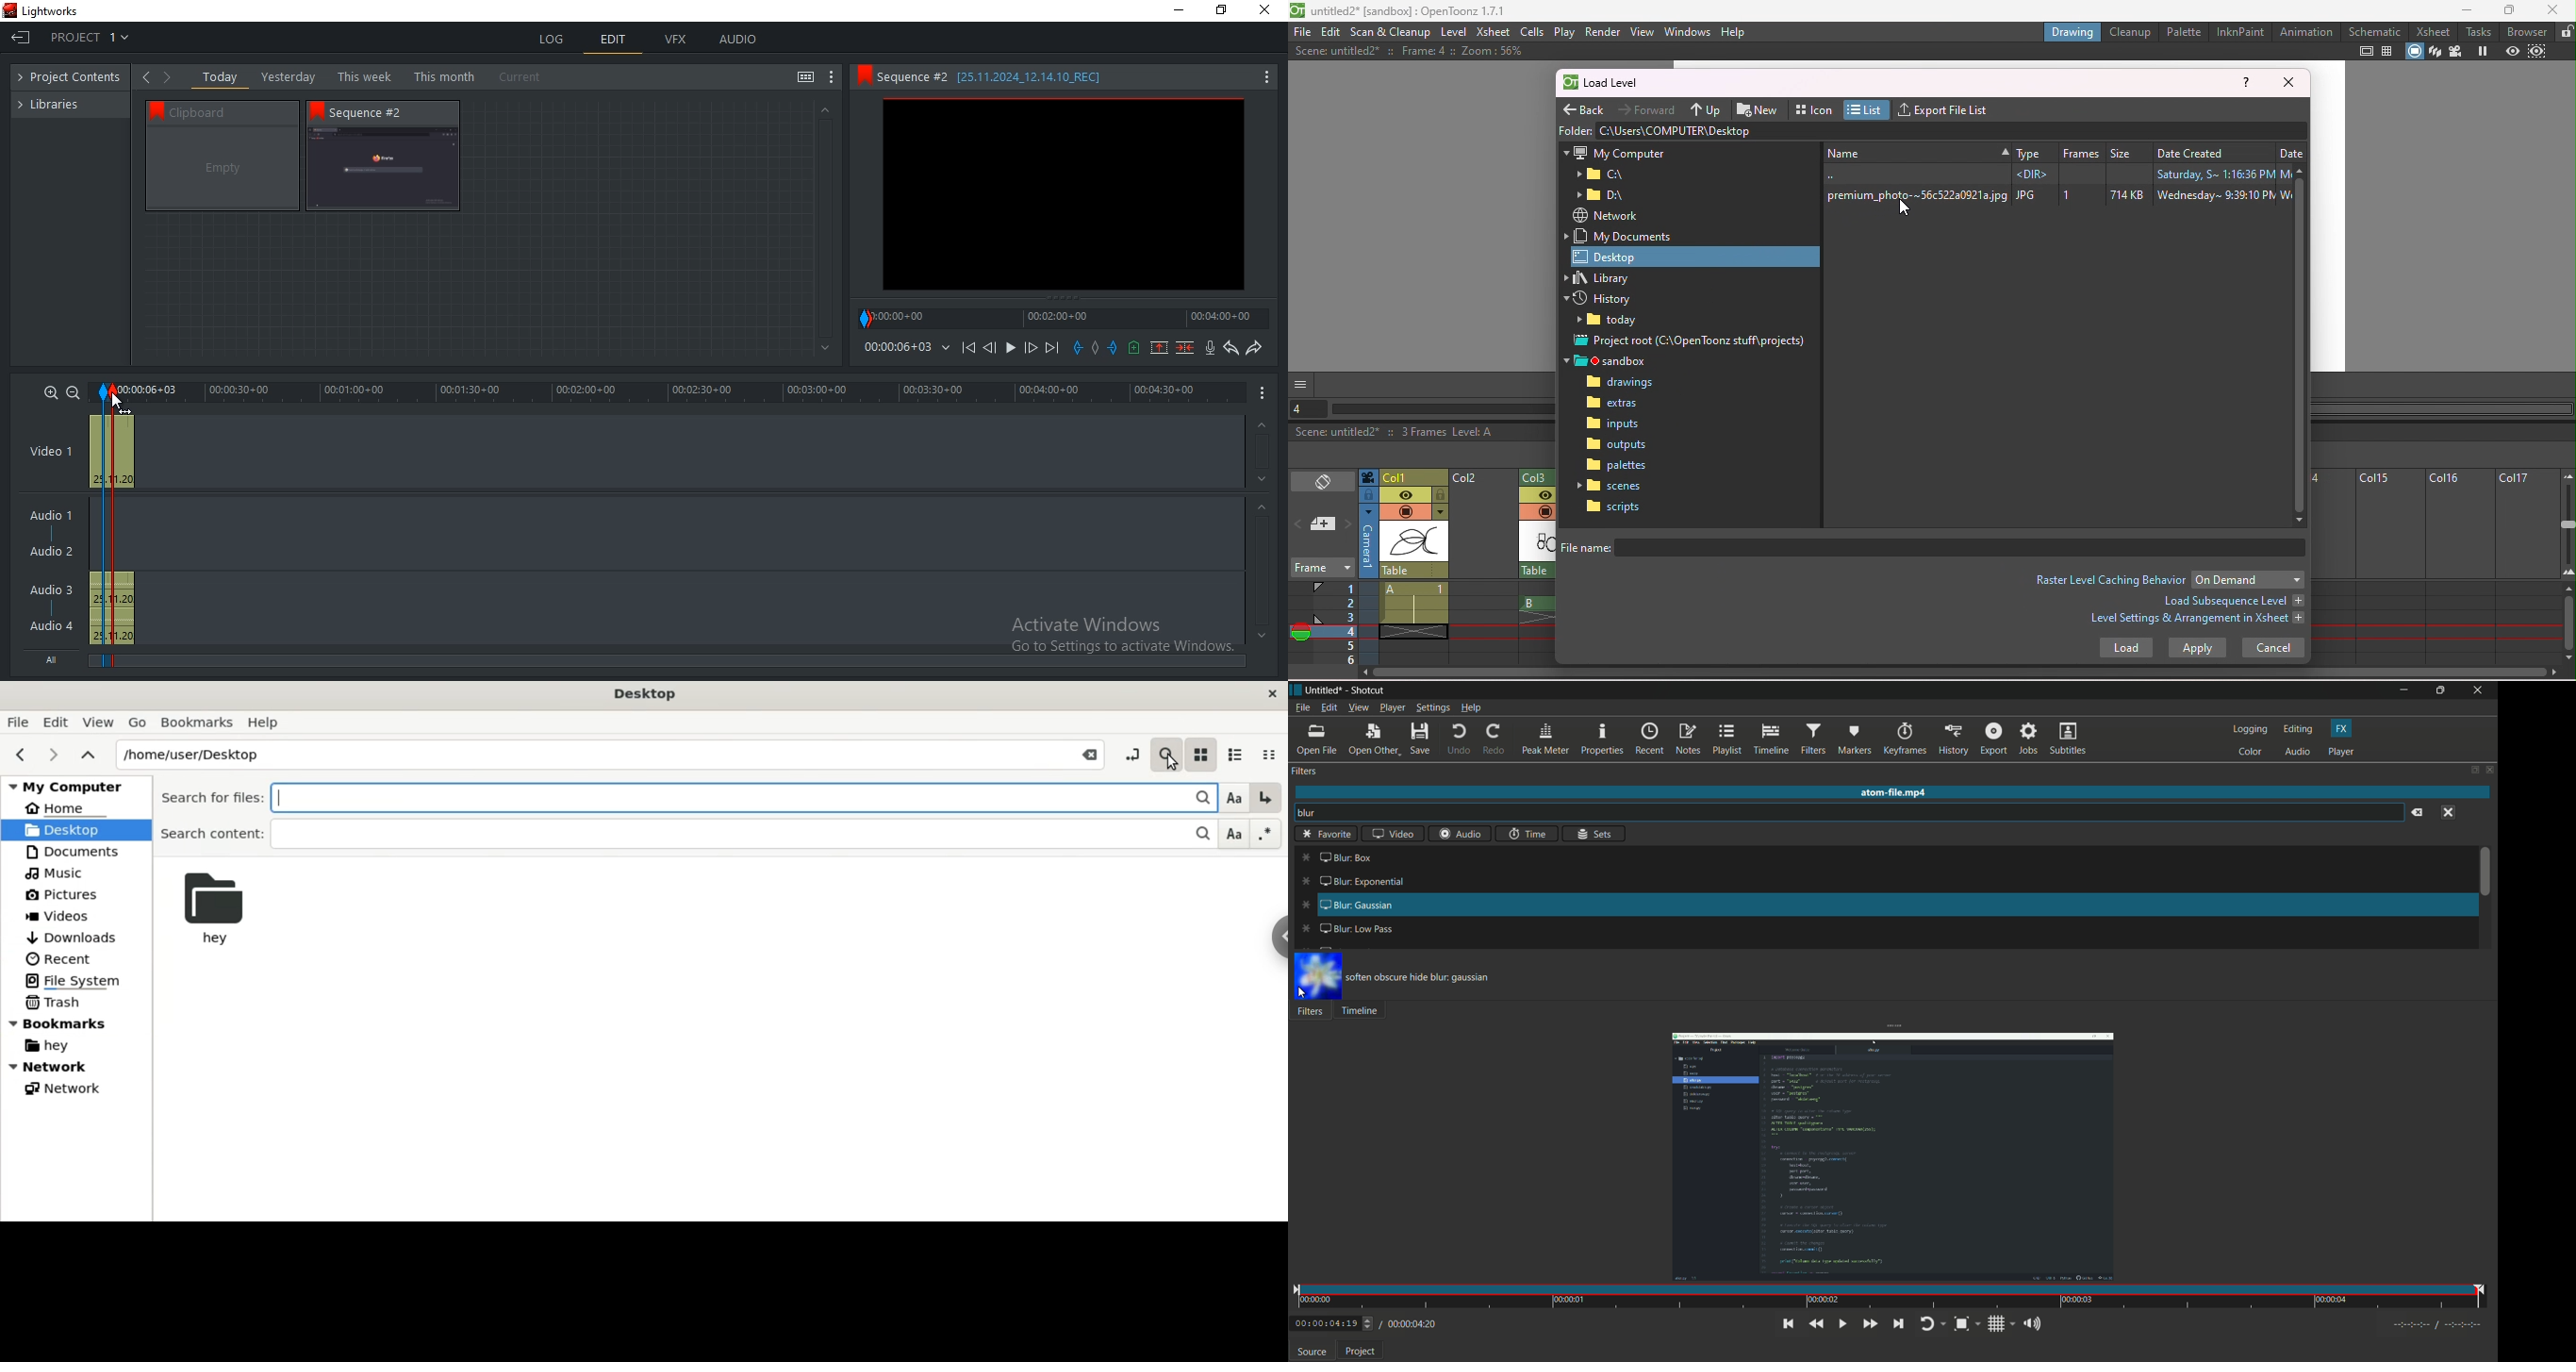  What do you see at coordinates (1457, 835) in the screenshot?
I see `Audio` at bounding box center [1457, 835].